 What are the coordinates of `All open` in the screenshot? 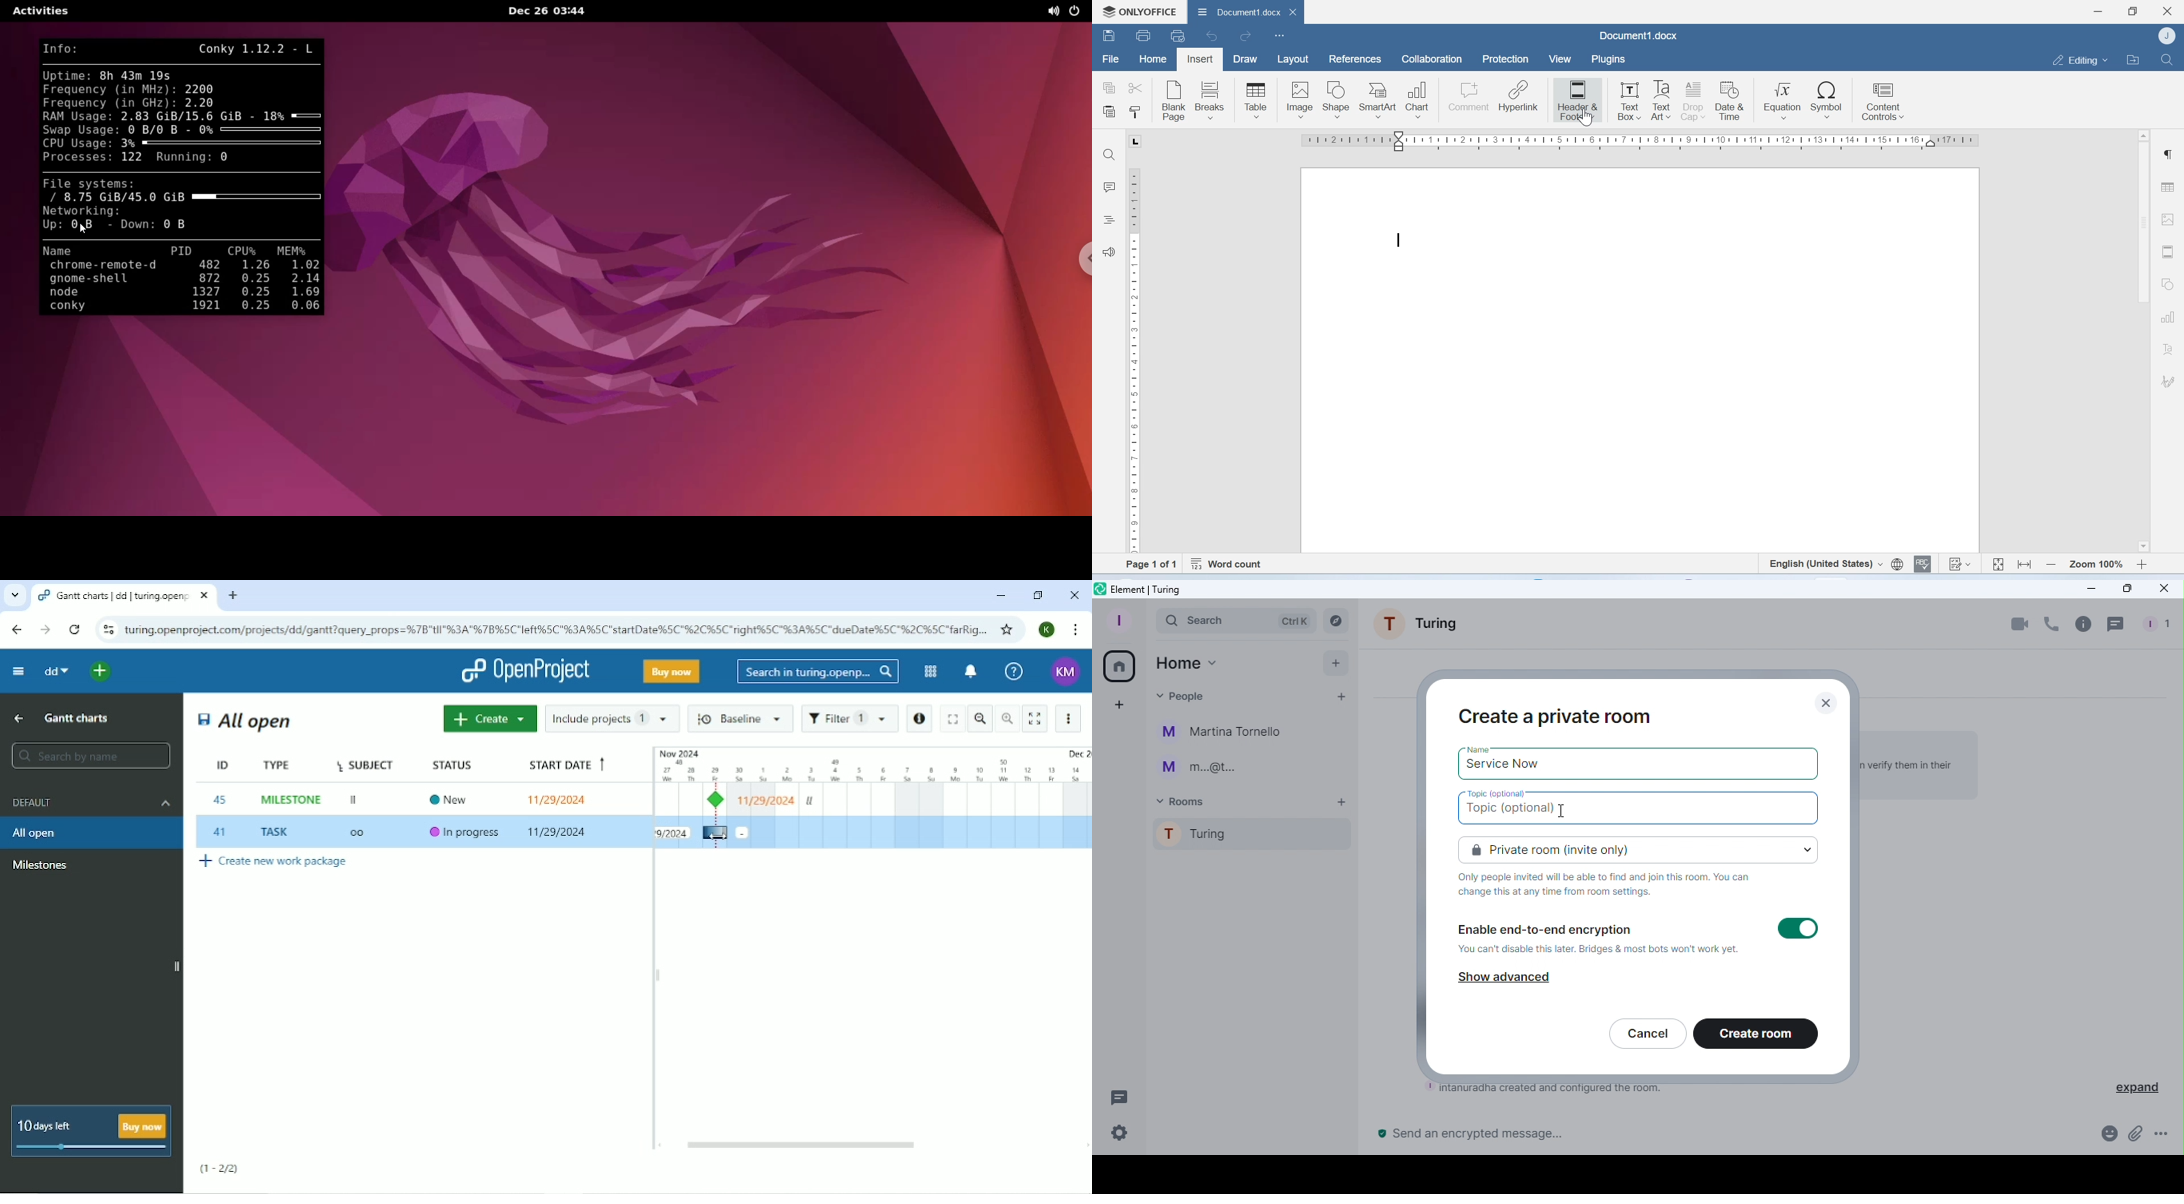 It's located at (92, 832).